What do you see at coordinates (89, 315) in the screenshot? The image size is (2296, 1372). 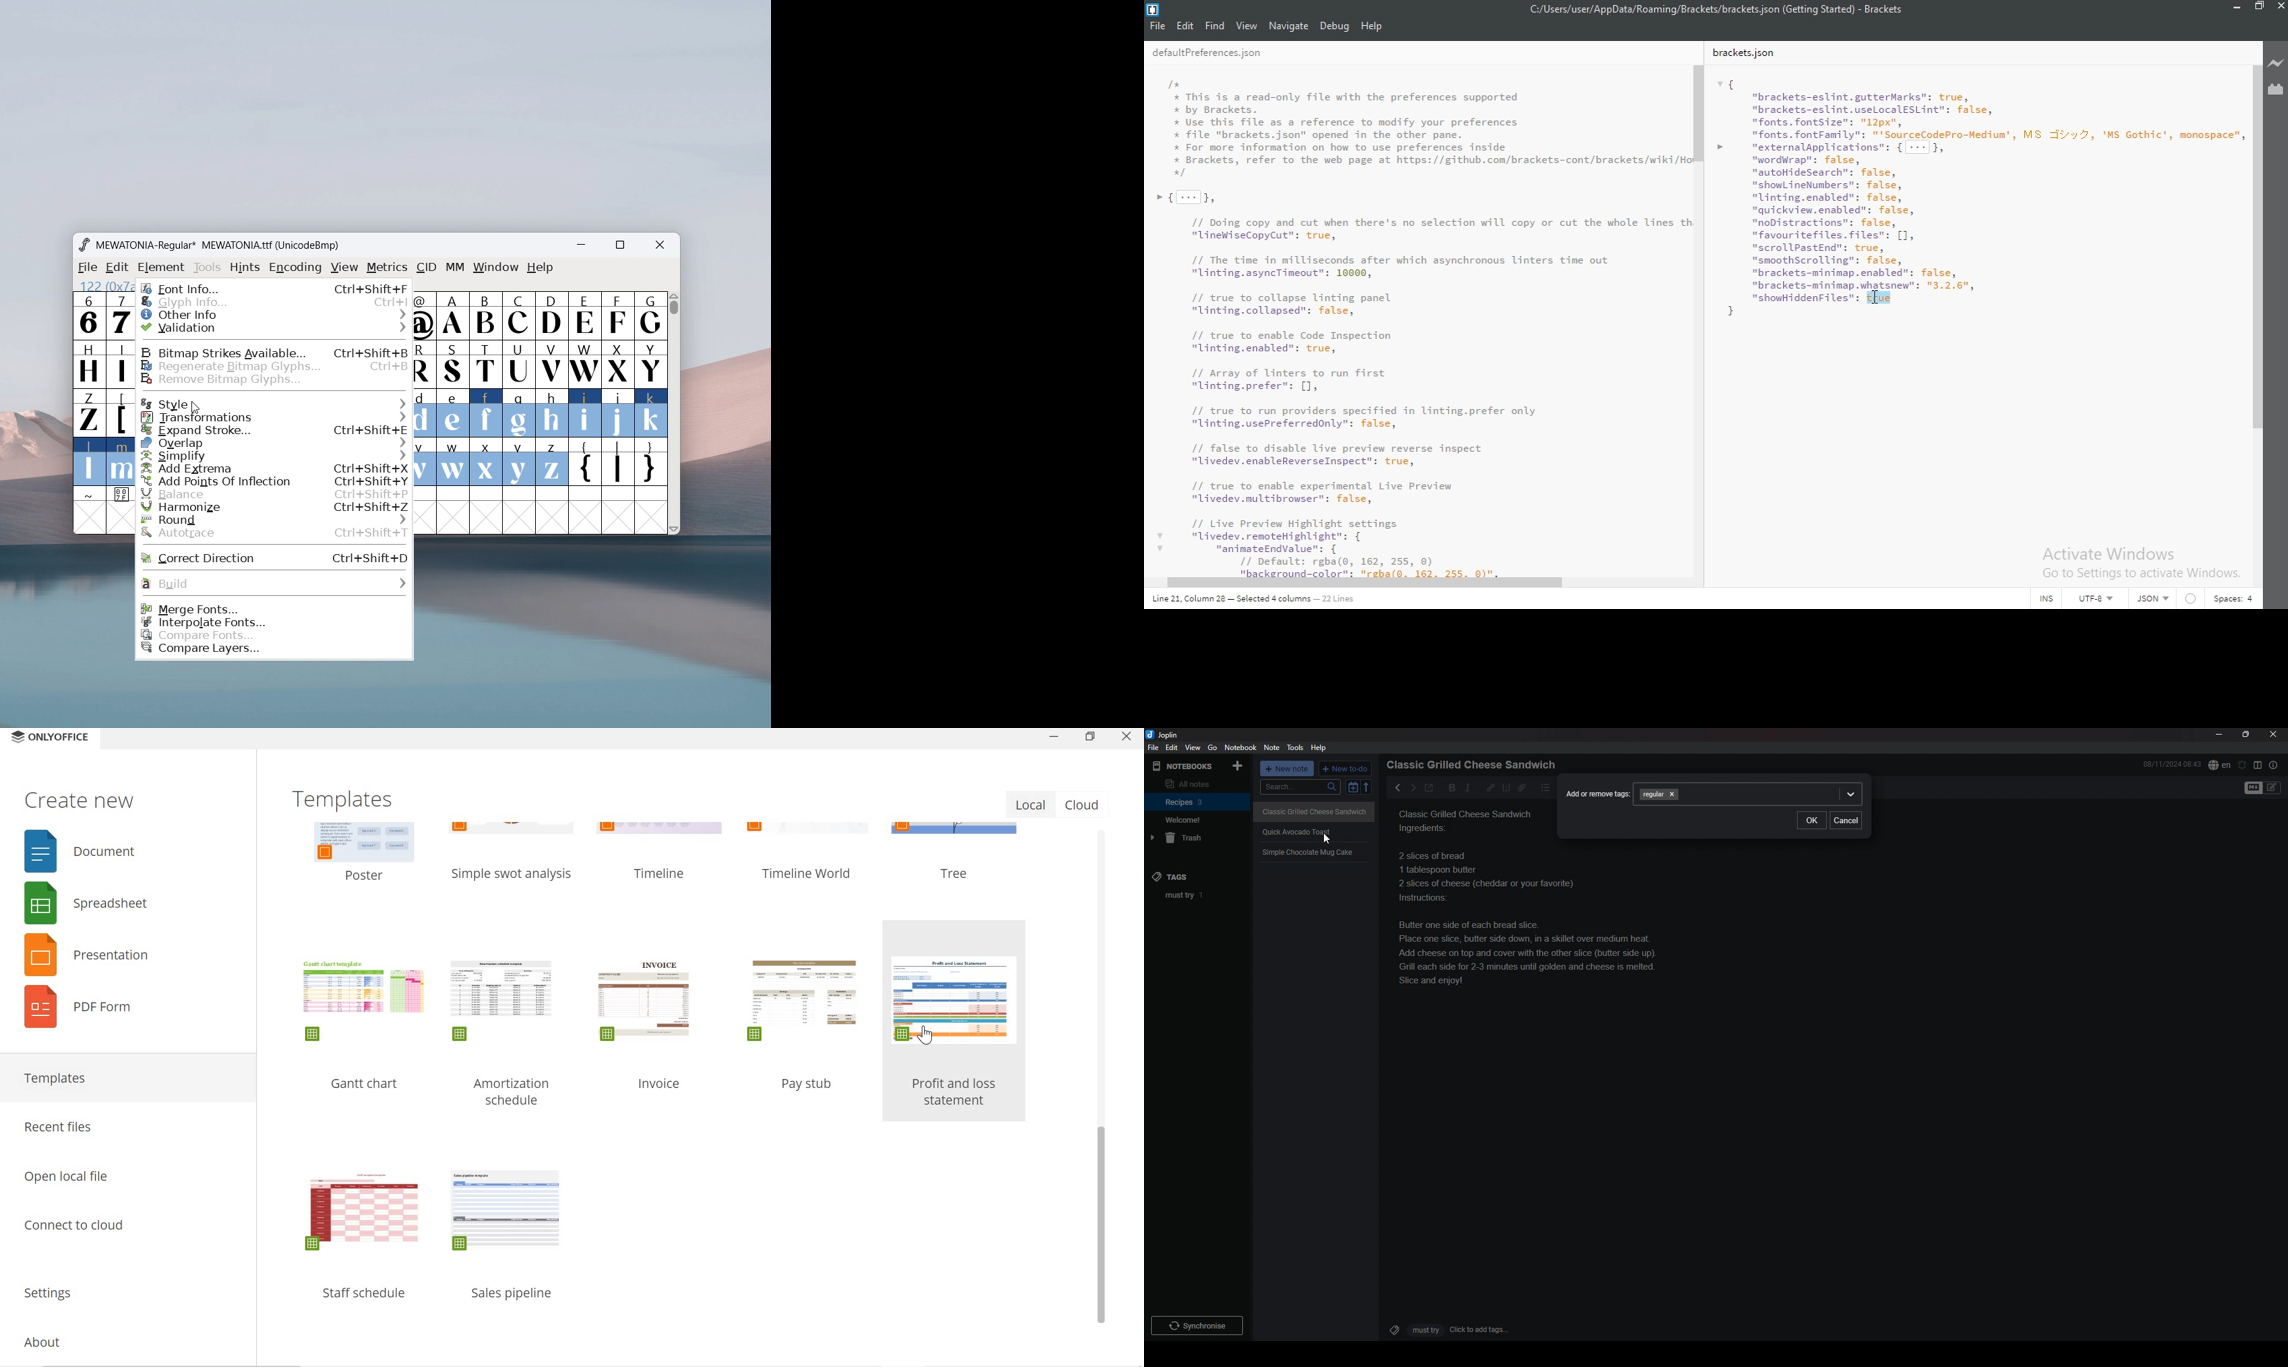 I see `6` at bounding box center [89, 315].